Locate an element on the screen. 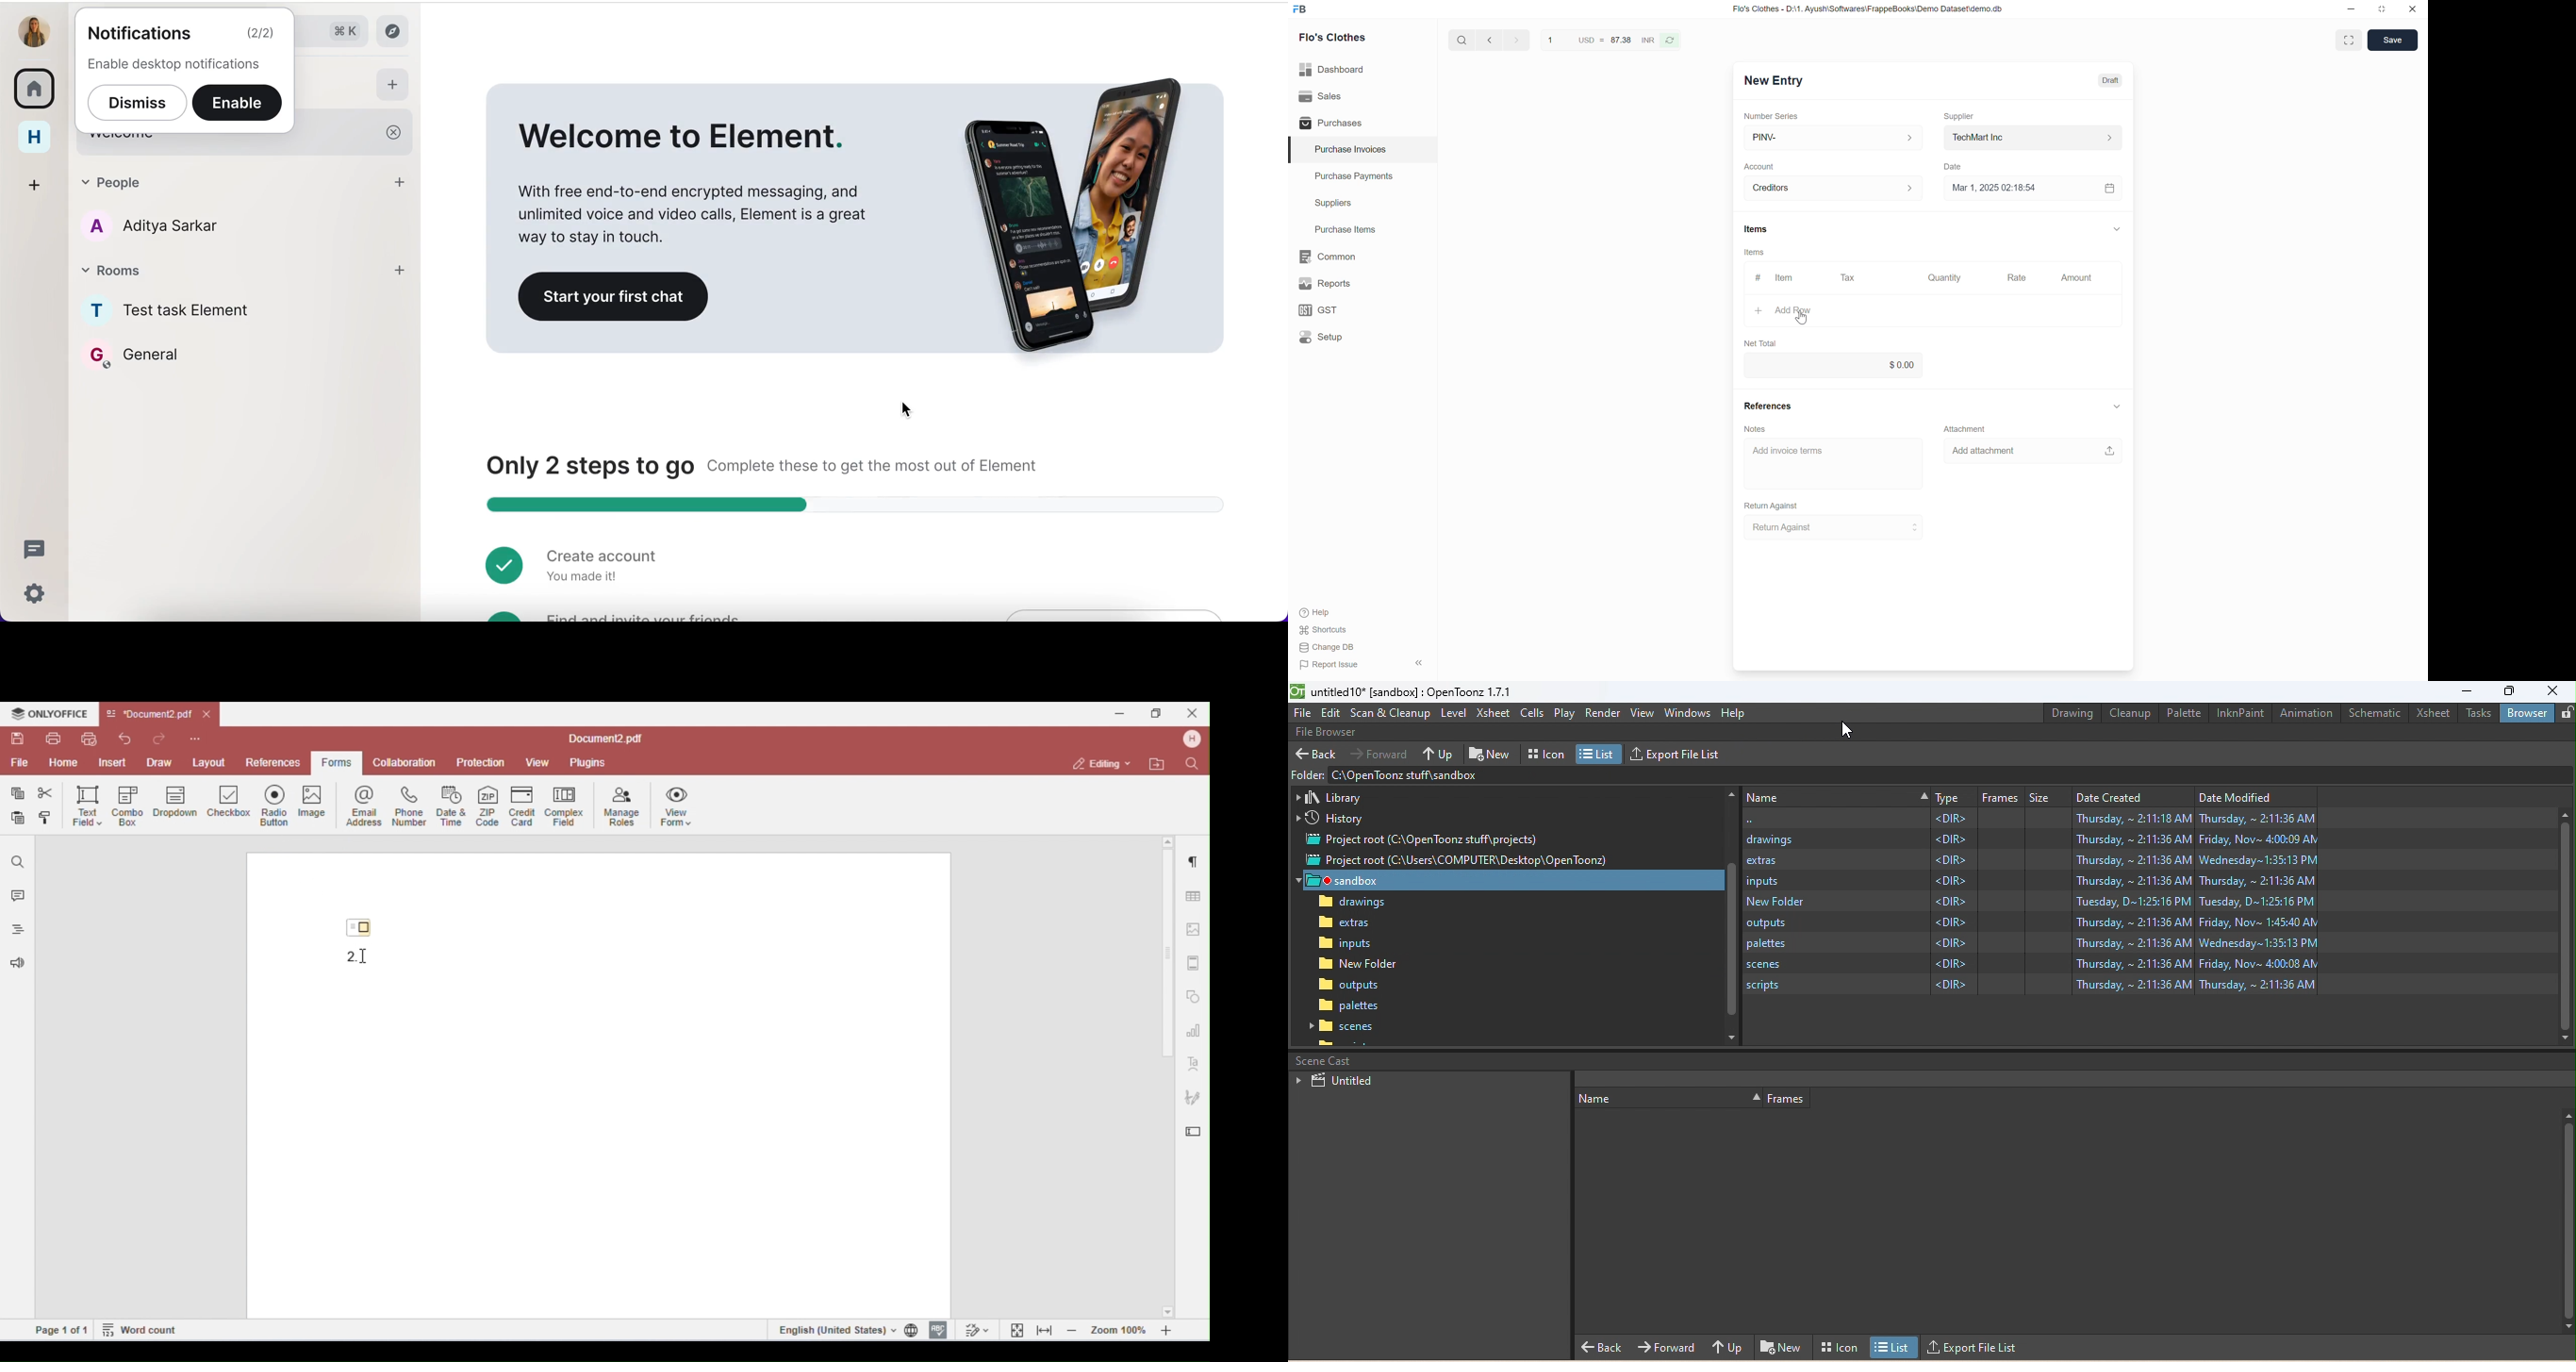  PINV- is located at coordinates (1833, 138).